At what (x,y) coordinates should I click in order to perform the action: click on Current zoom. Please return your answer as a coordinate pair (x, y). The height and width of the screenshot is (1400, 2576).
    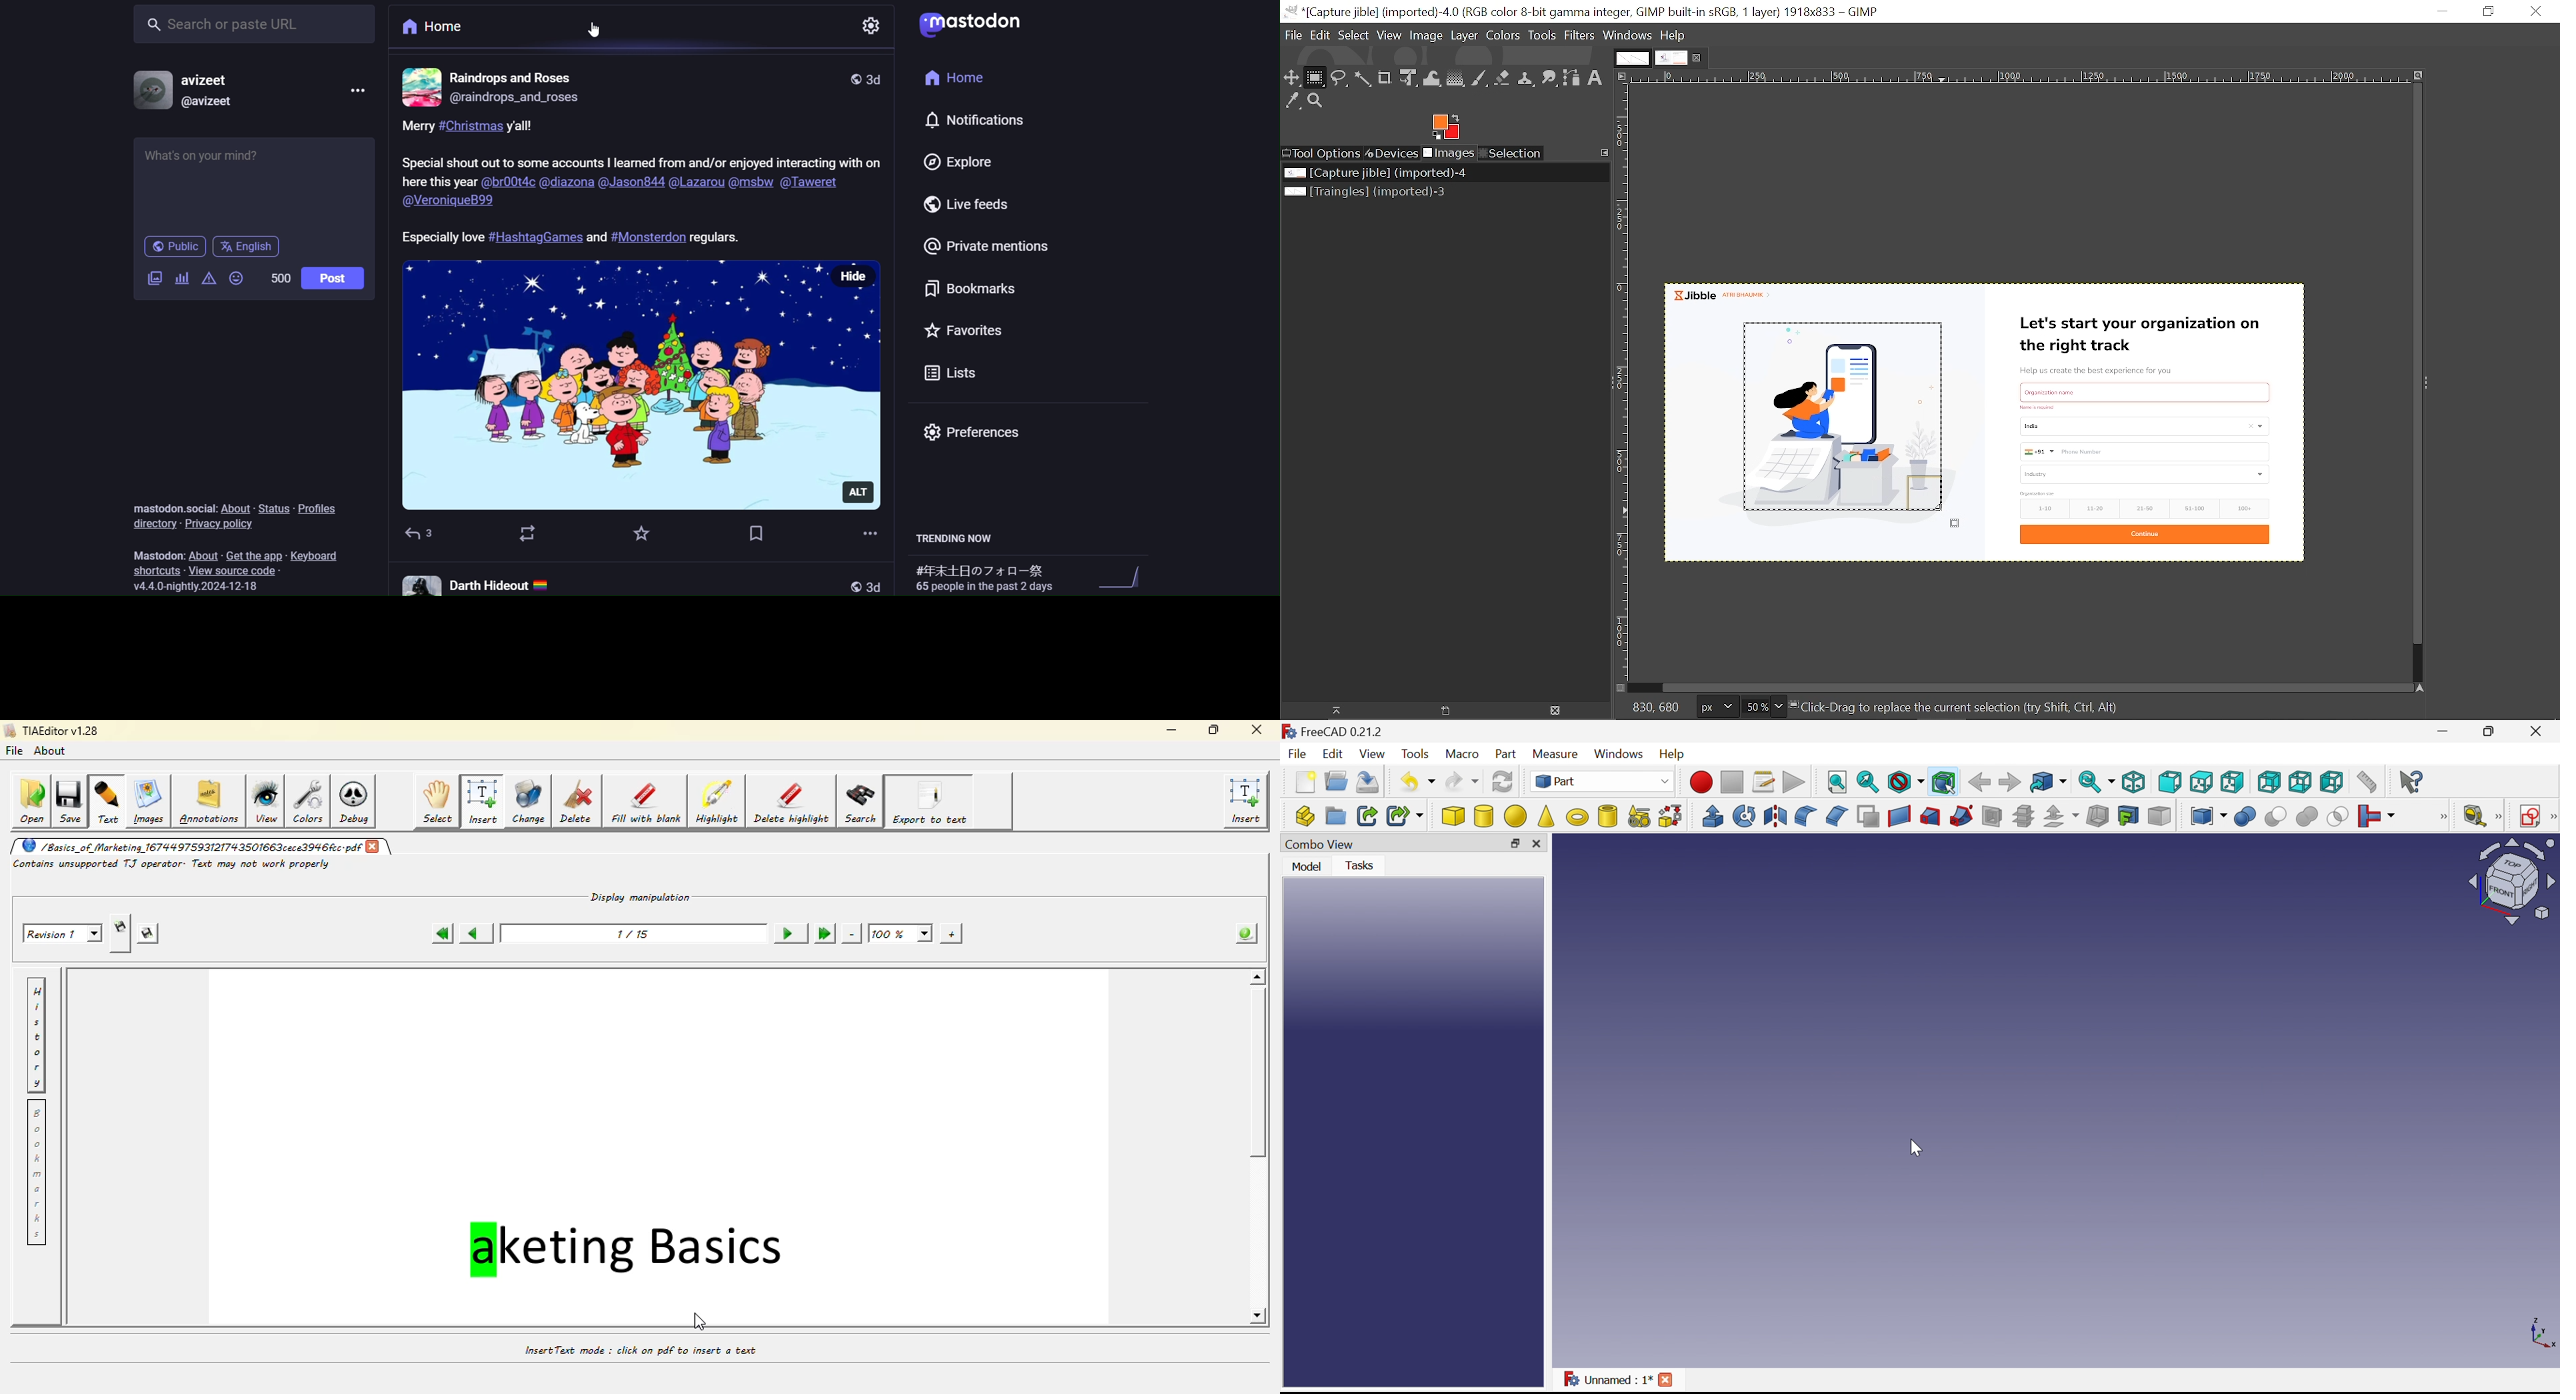
    Looking at the image, I should click on (1757, 707).